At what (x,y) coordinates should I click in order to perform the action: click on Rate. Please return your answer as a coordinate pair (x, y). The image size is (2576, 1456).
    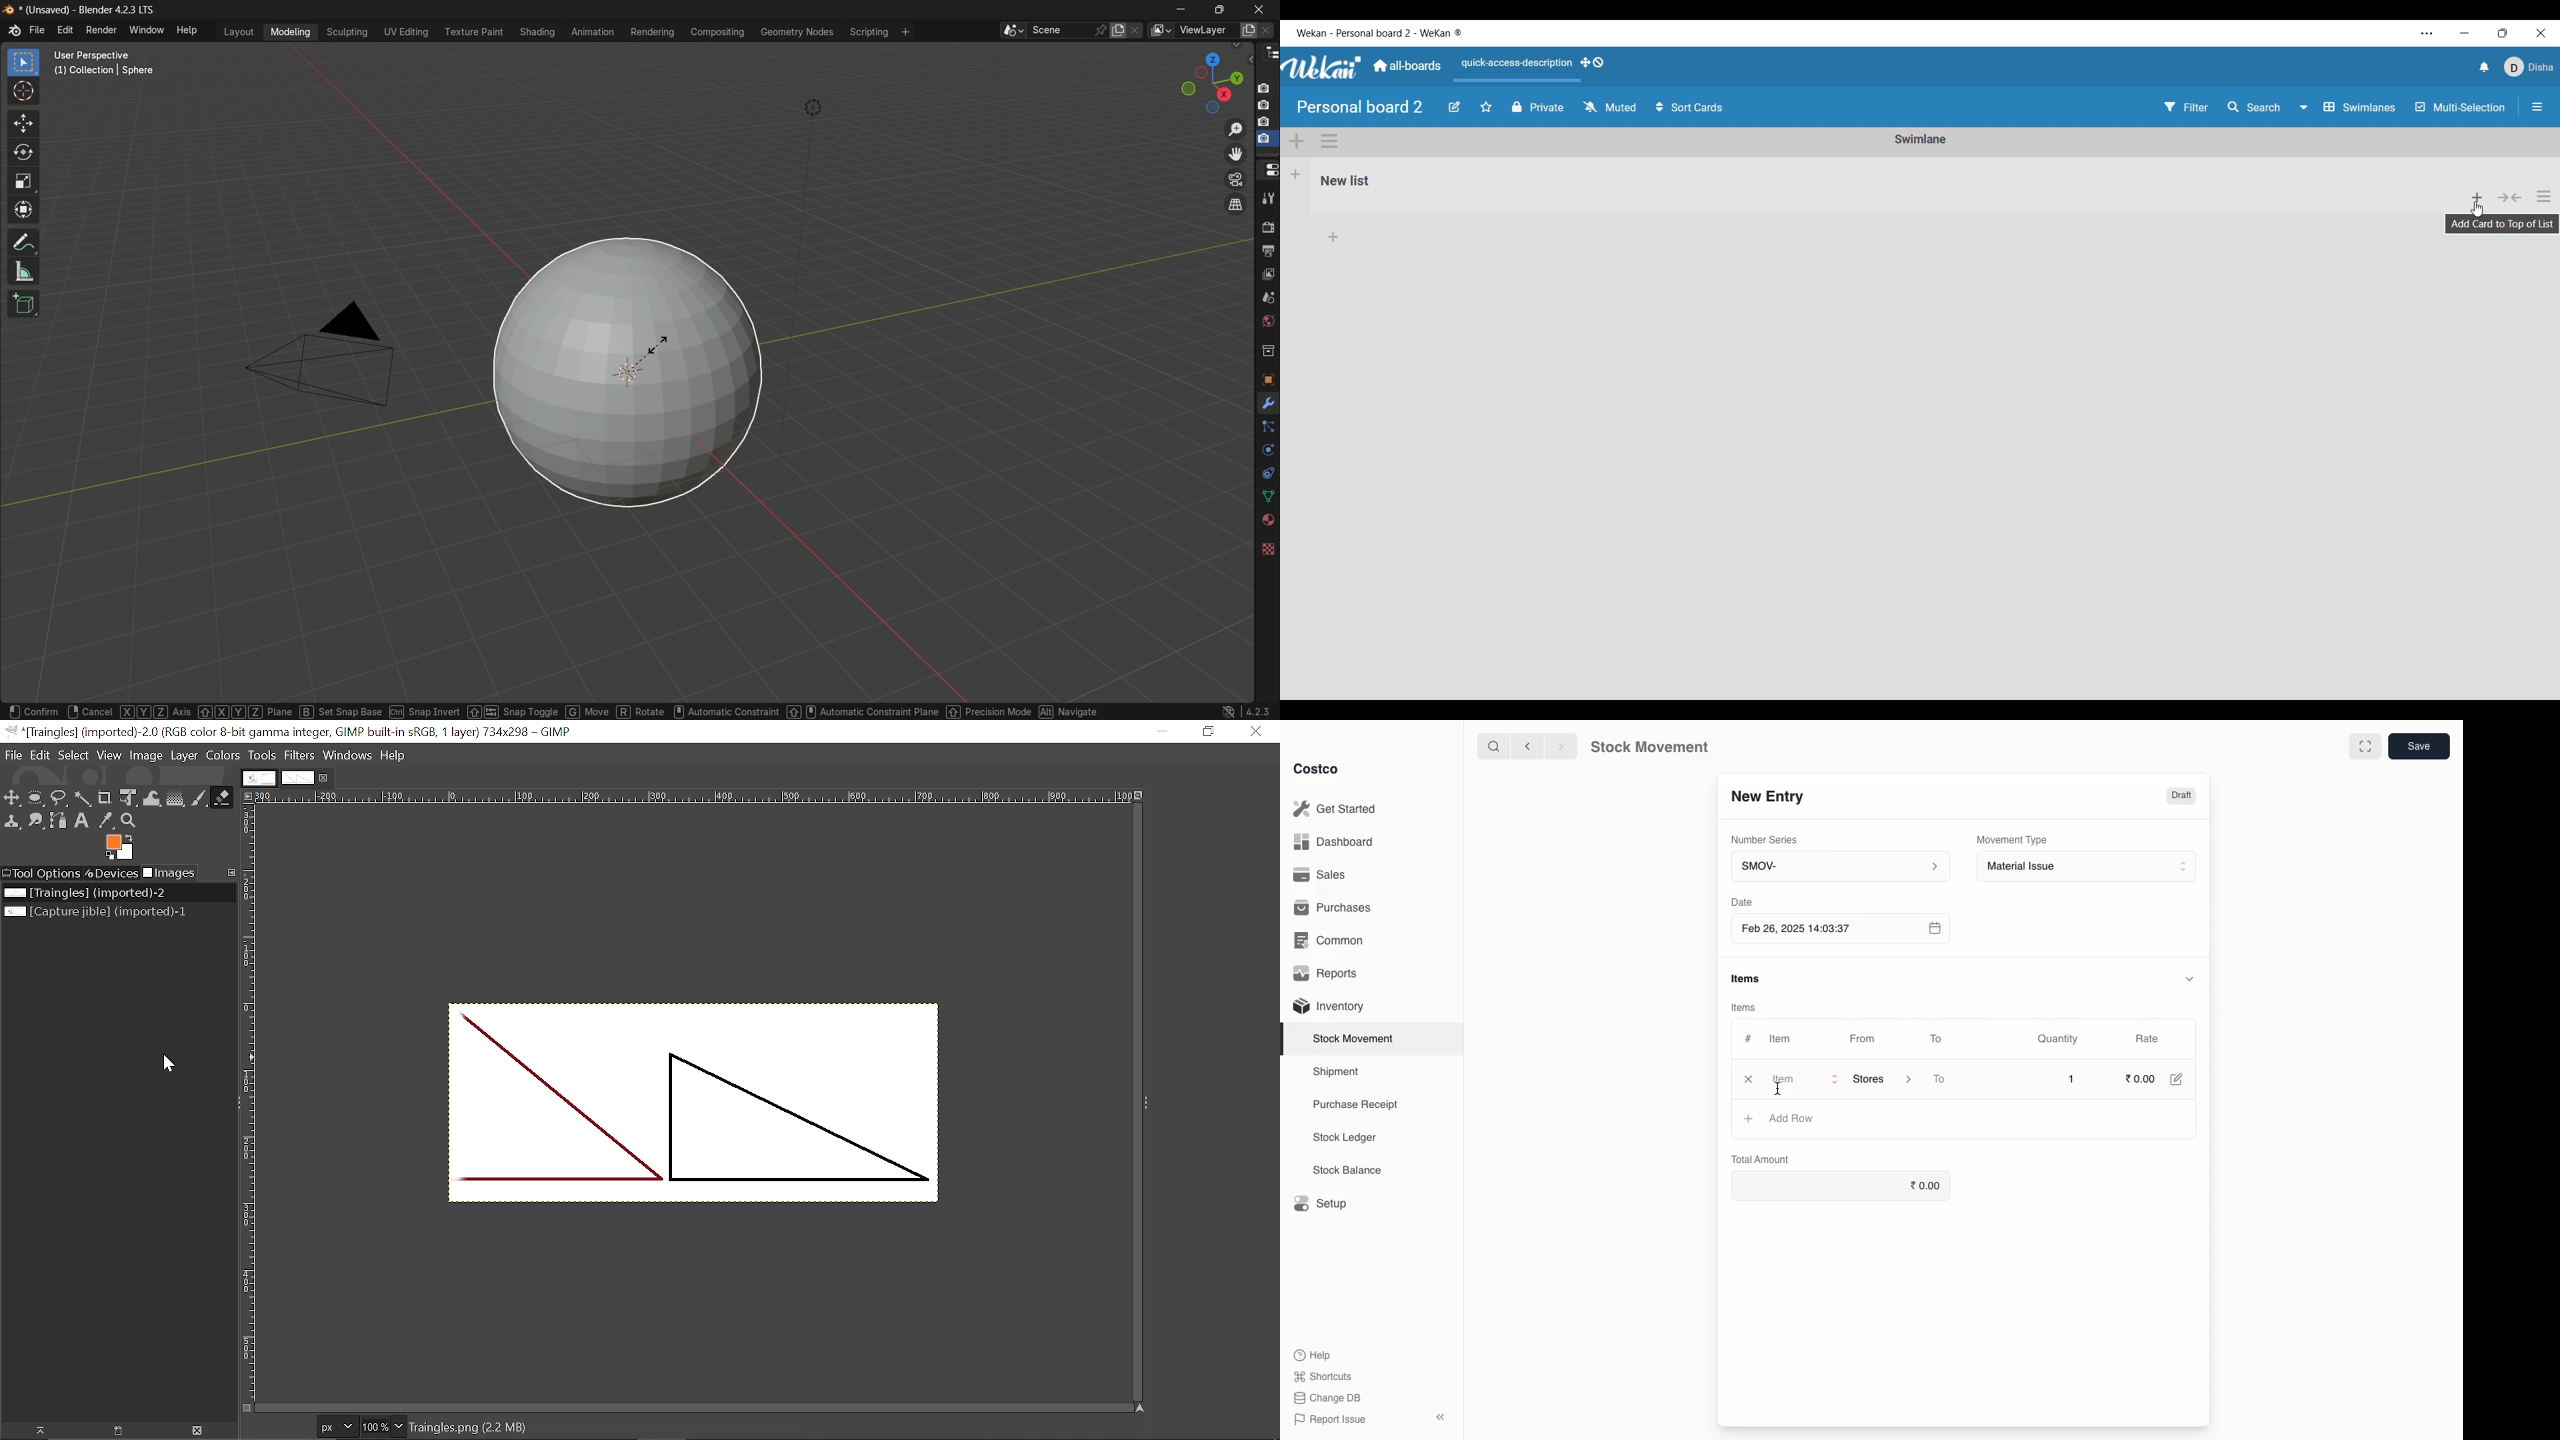
    Looking at the image, I should click on (2148, 1036).